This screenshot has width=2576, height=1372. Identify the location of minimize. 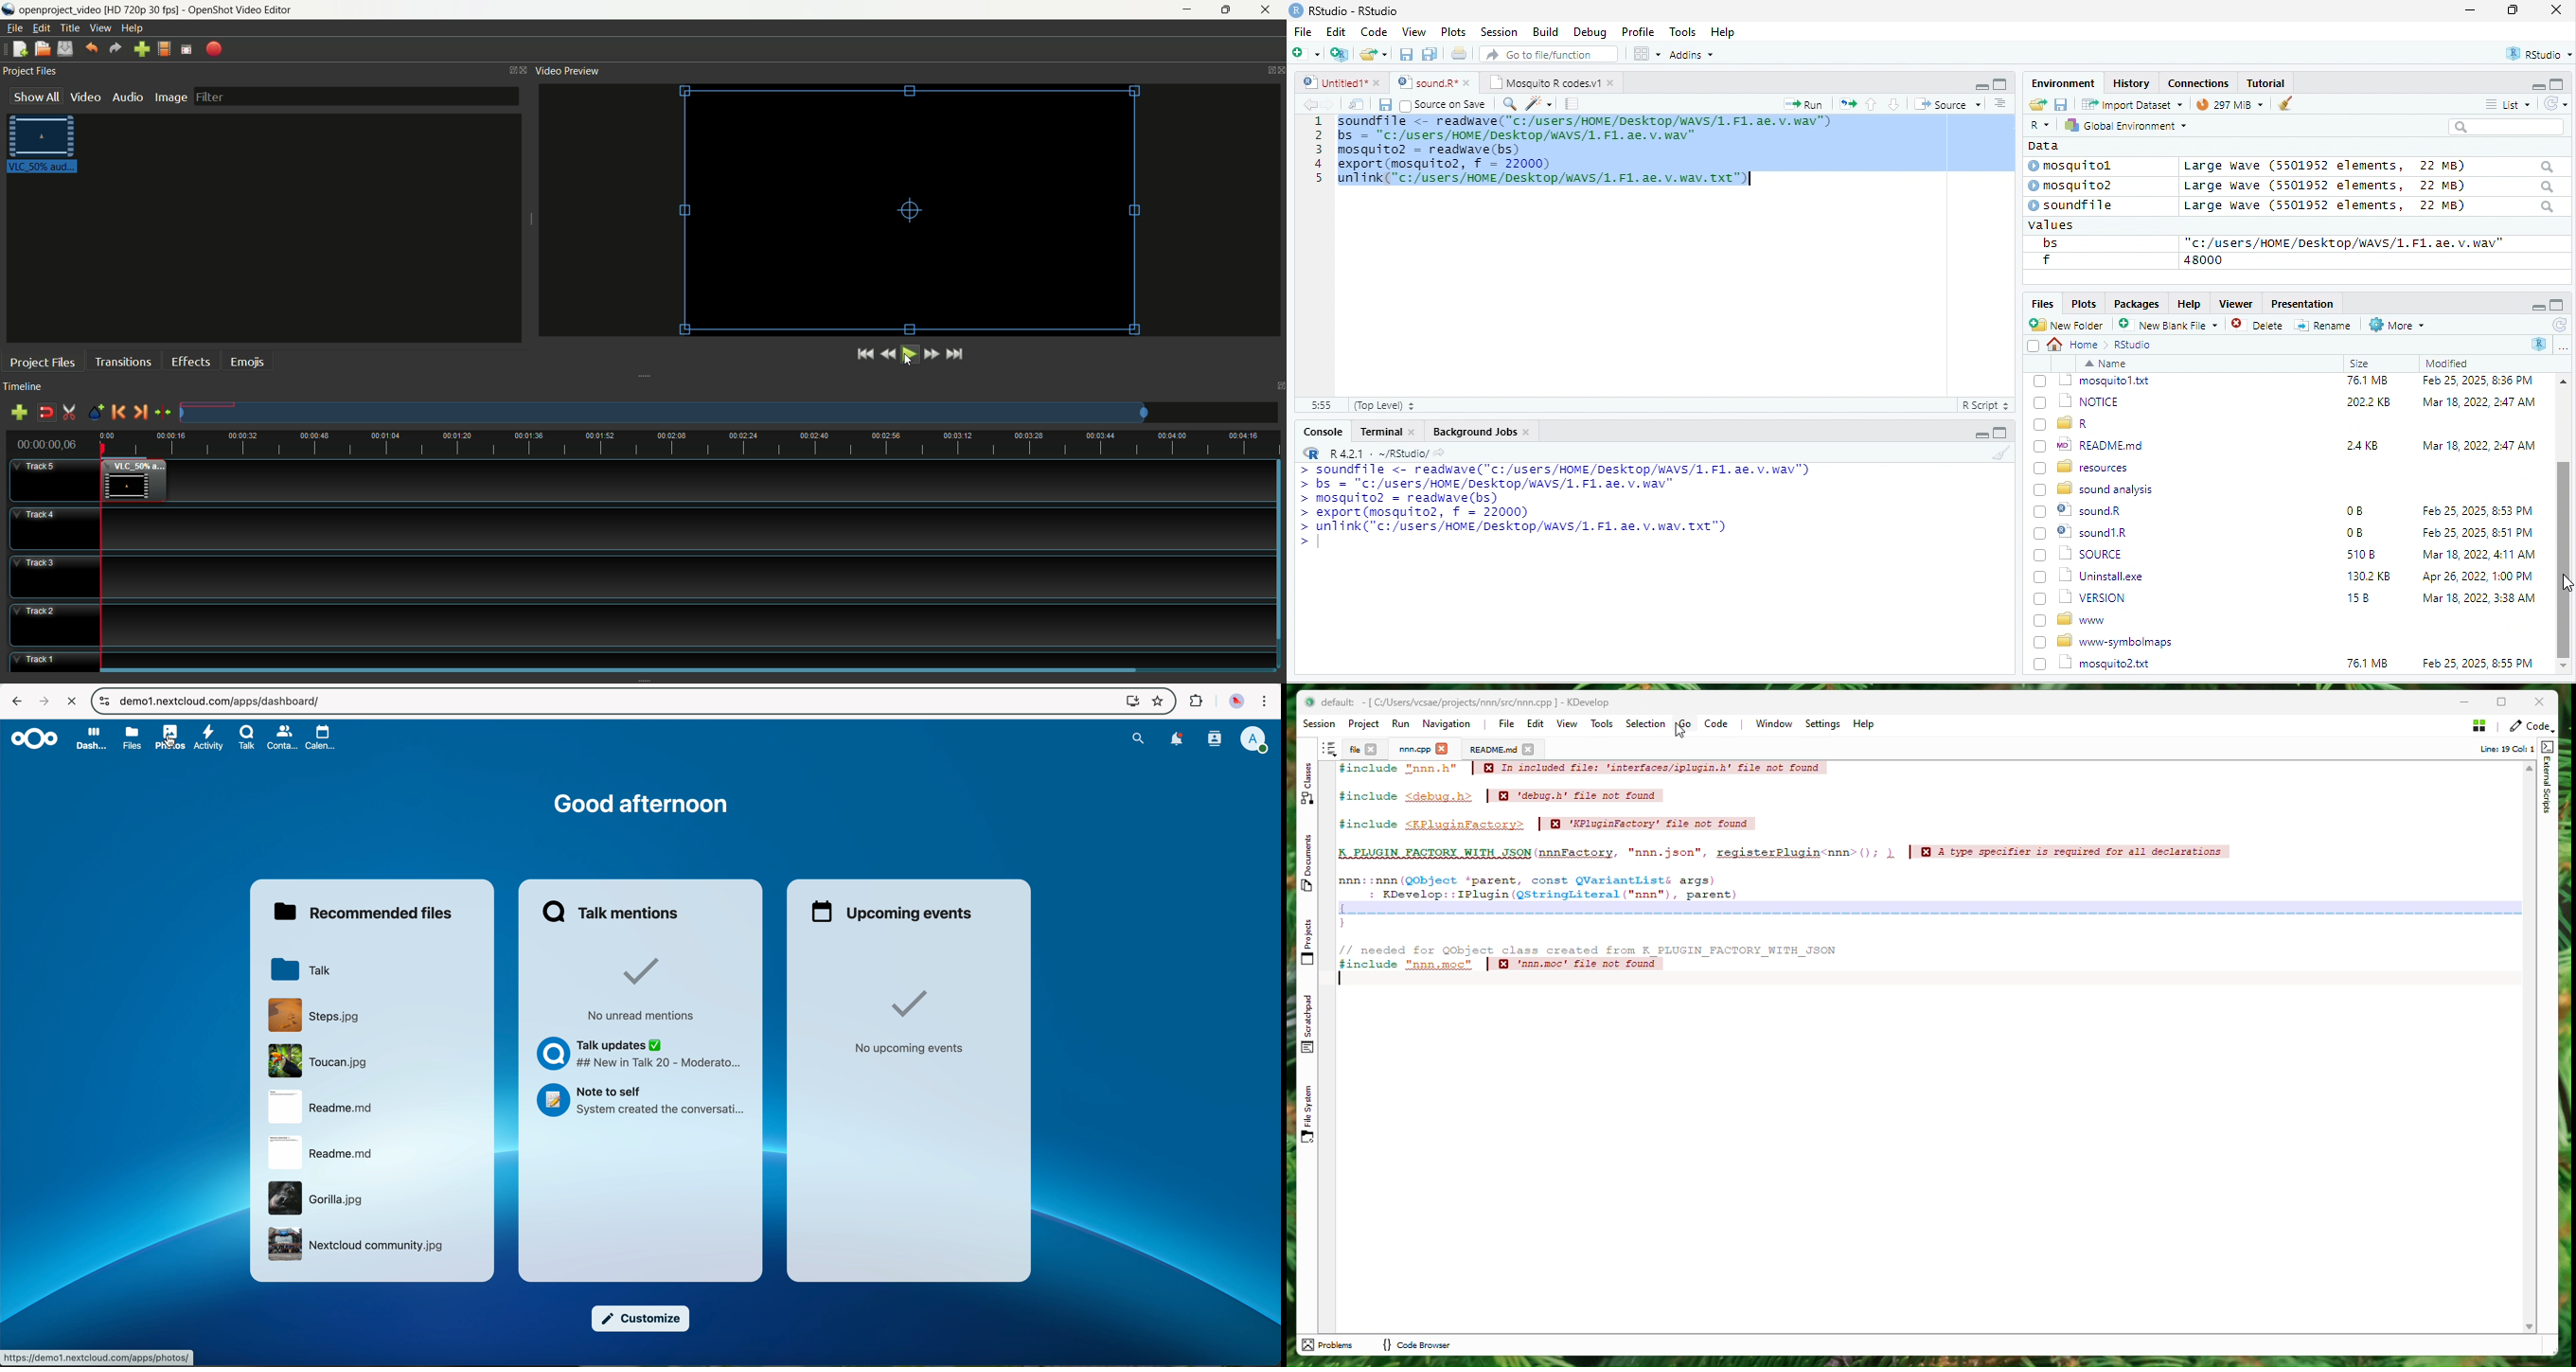
(1981, 85).